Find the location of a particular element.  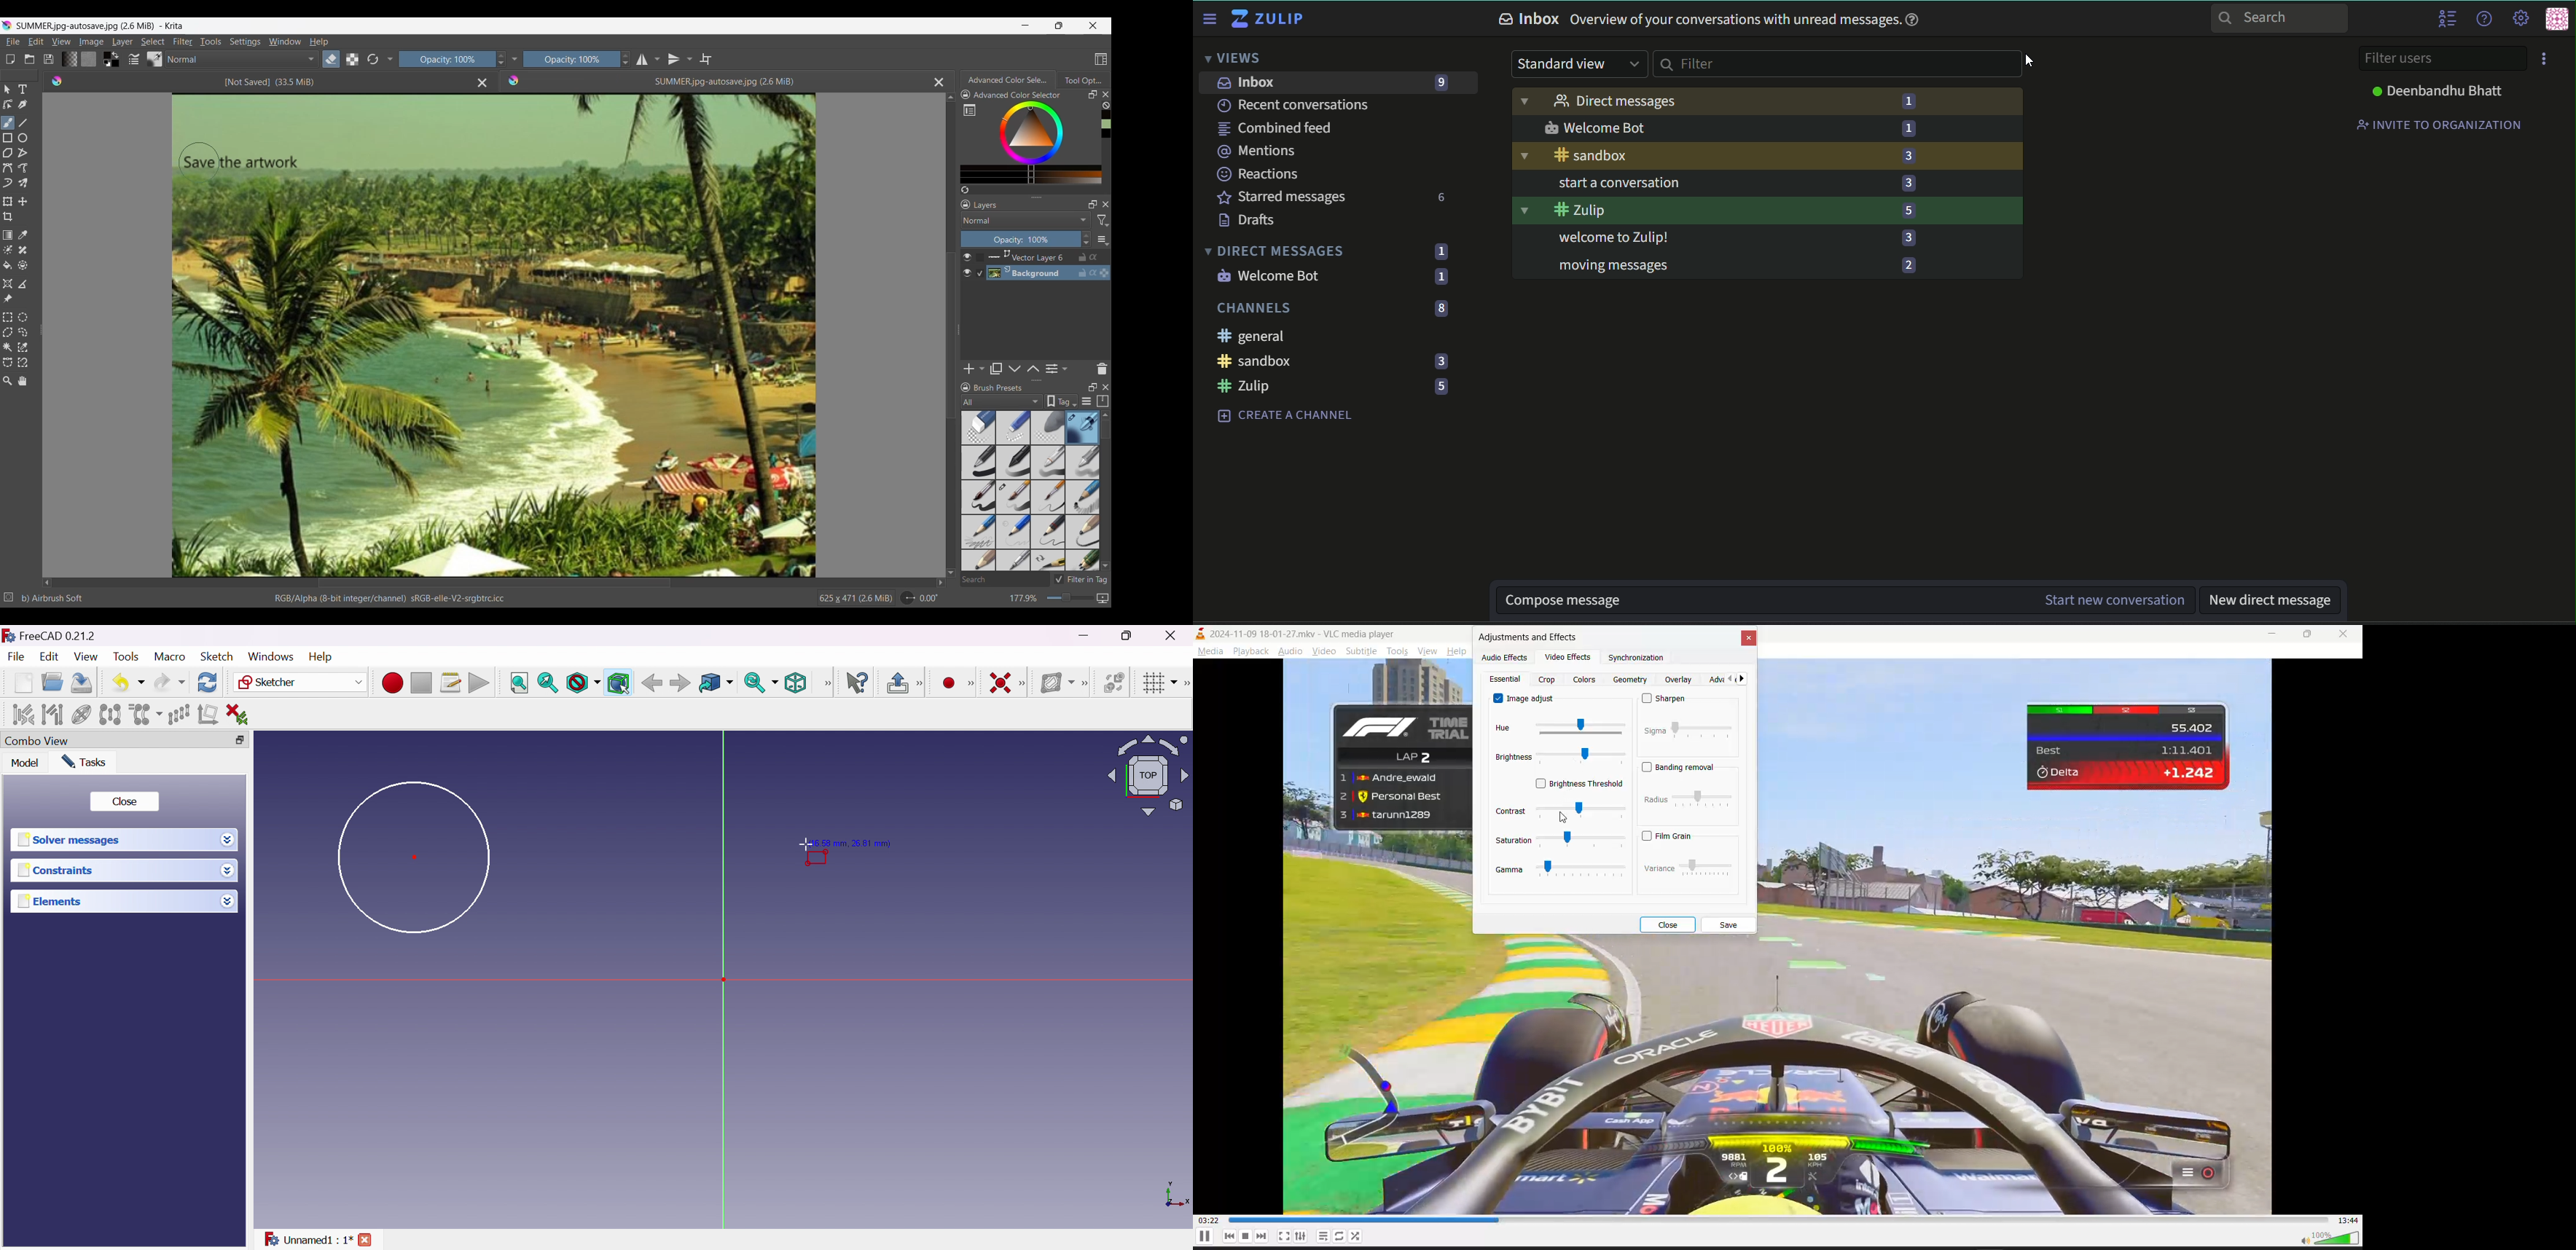

compose message is located at coordinates (1757, 600).